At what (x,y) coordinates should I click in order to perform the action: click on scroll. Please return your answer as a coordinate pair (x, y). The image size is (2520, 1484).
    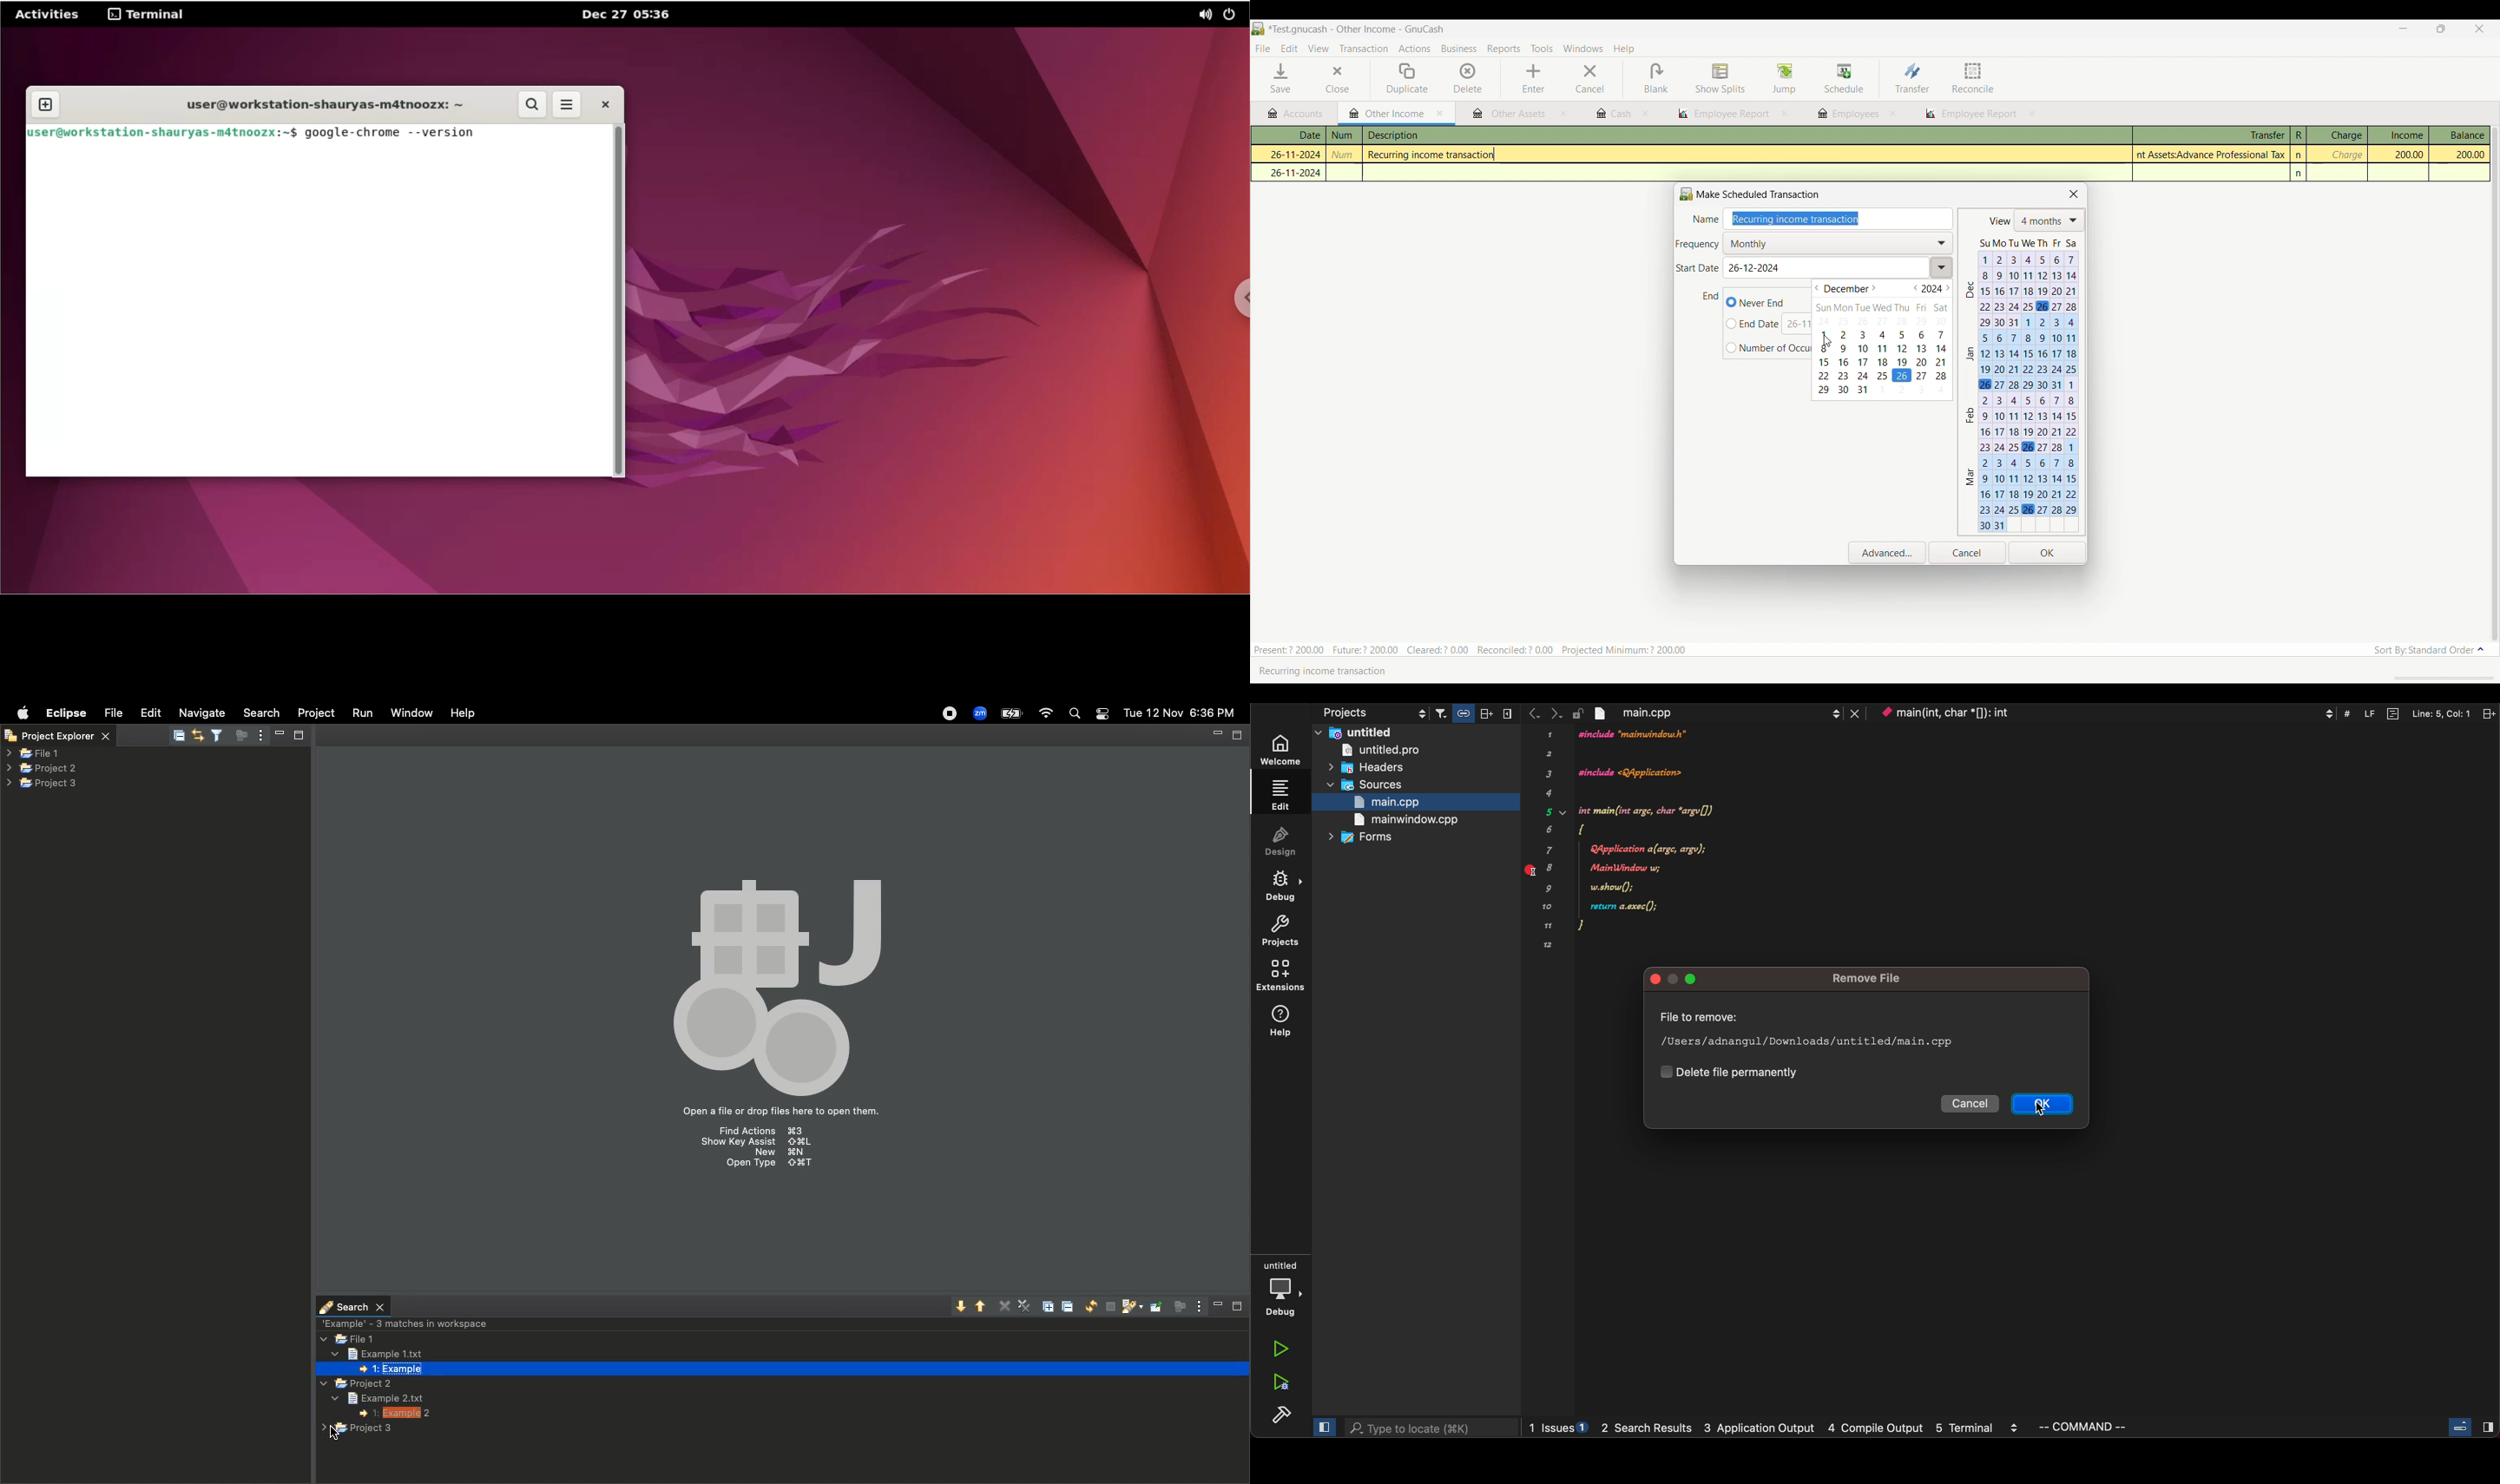
    Looking at the image, I should click on (2437, 678).